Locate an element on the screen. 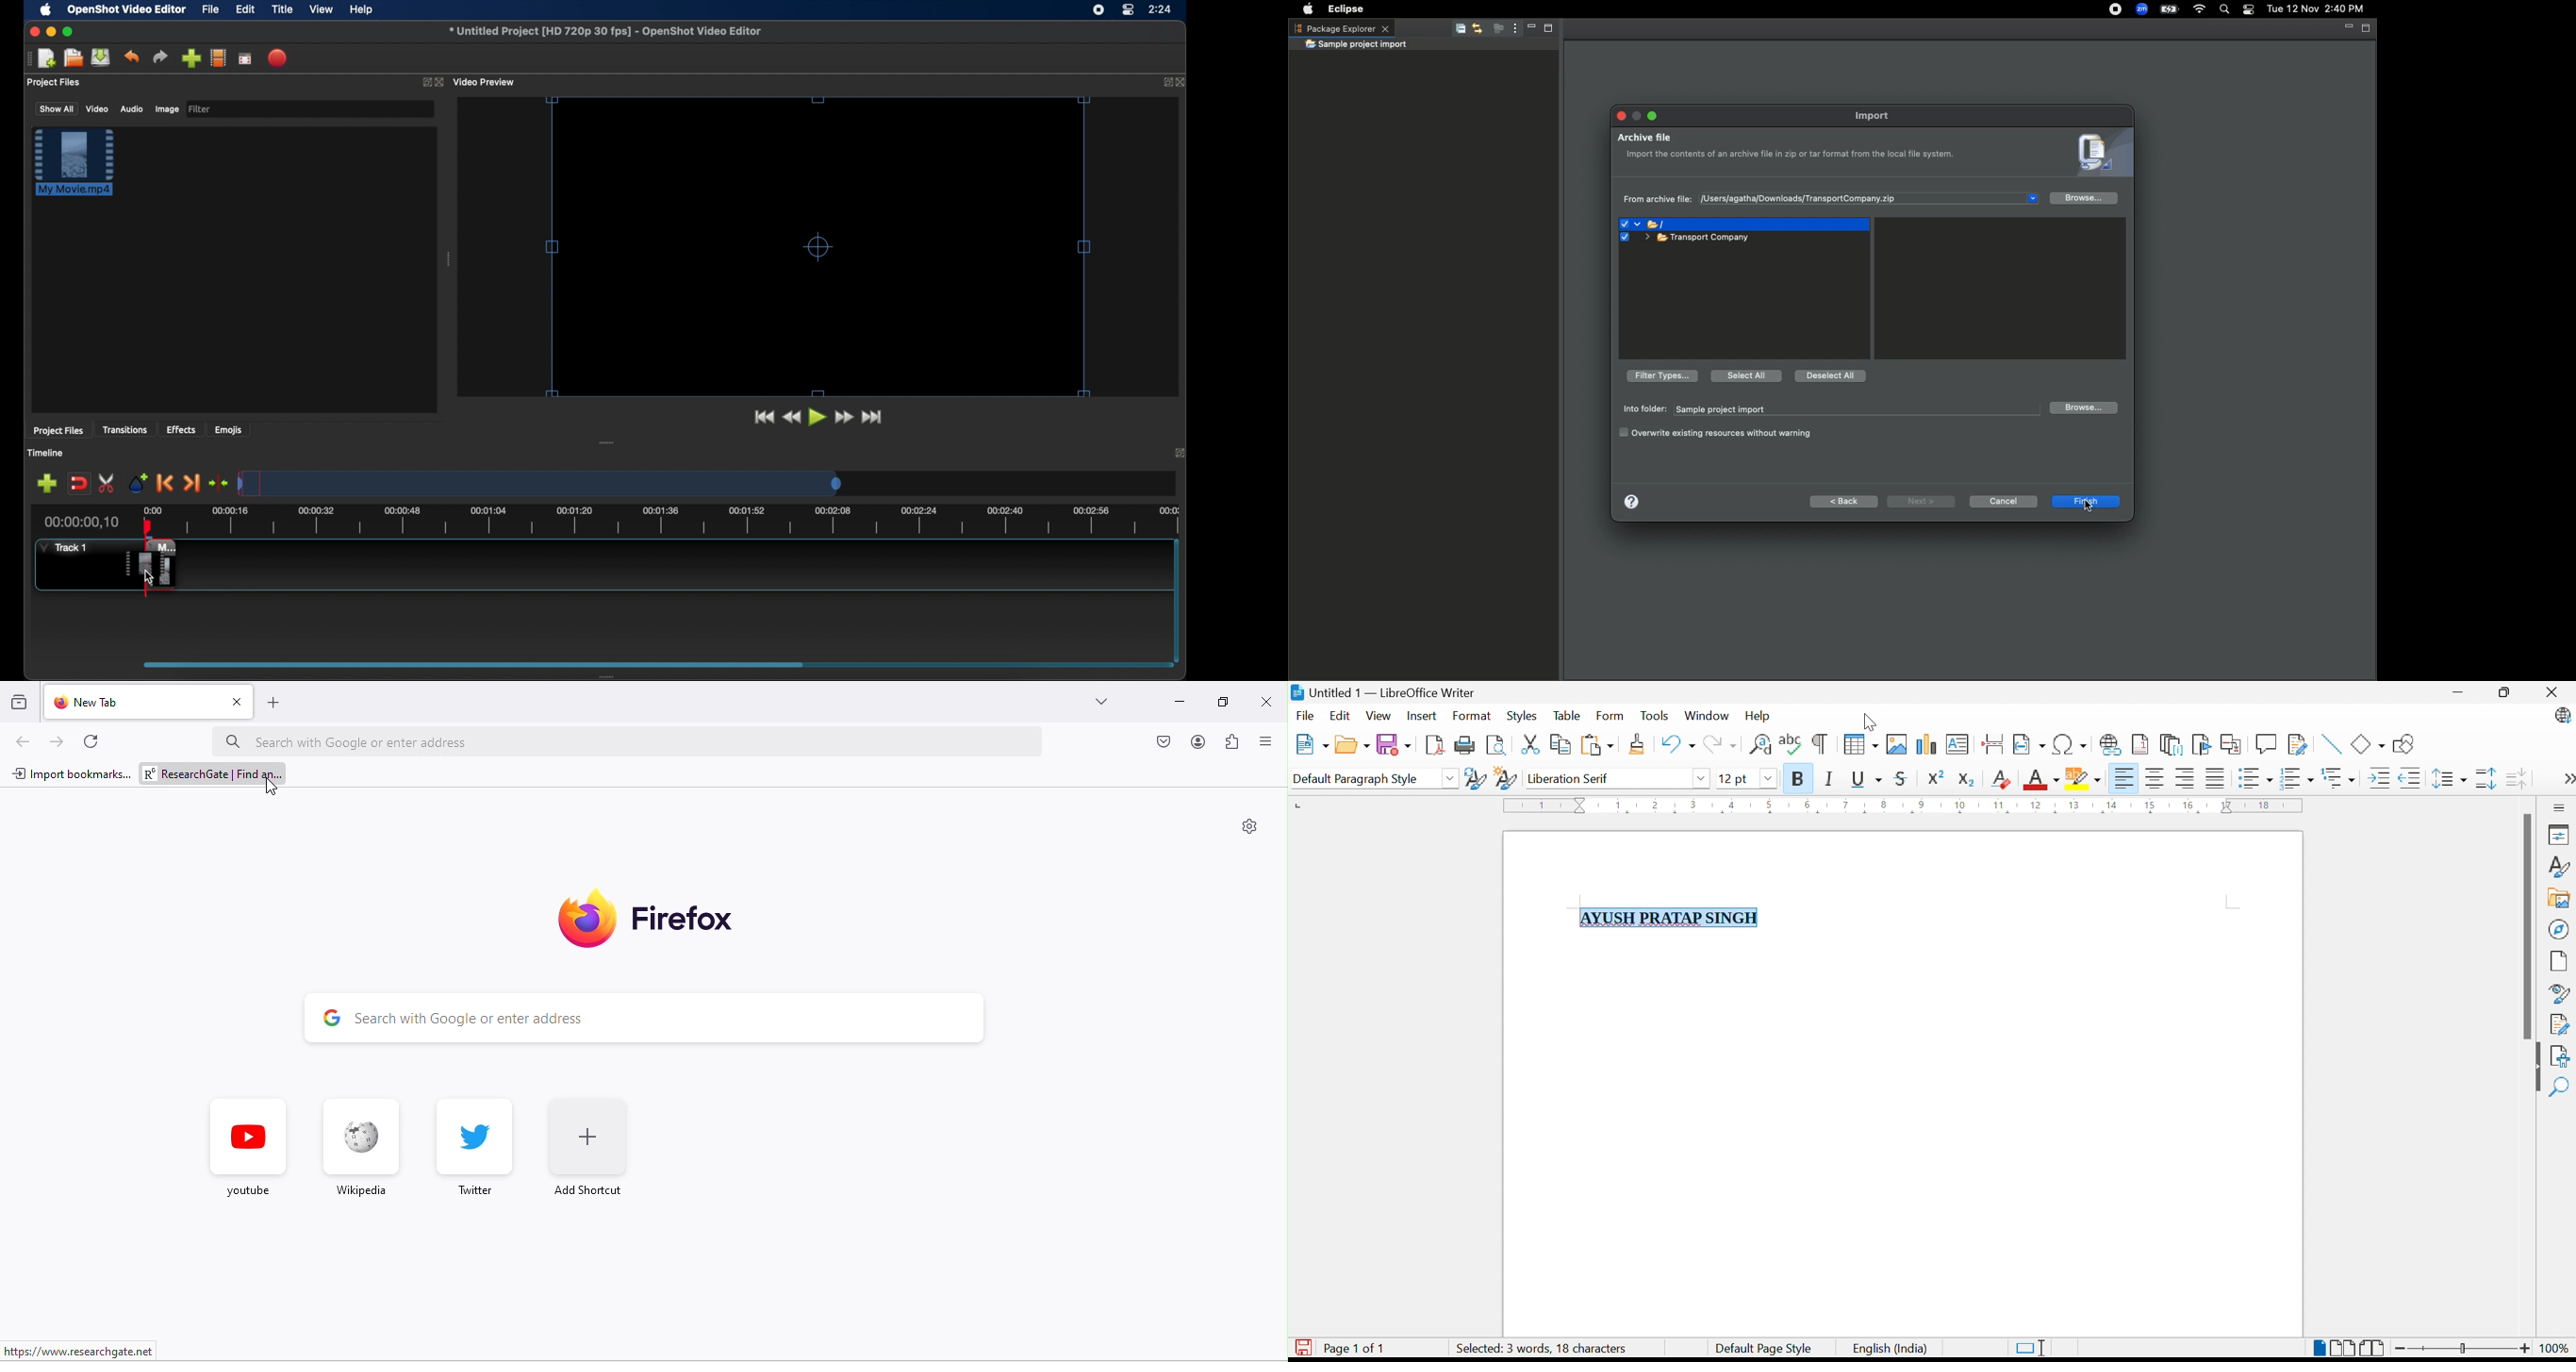  Hide is located at coordinates (2536, 1073).